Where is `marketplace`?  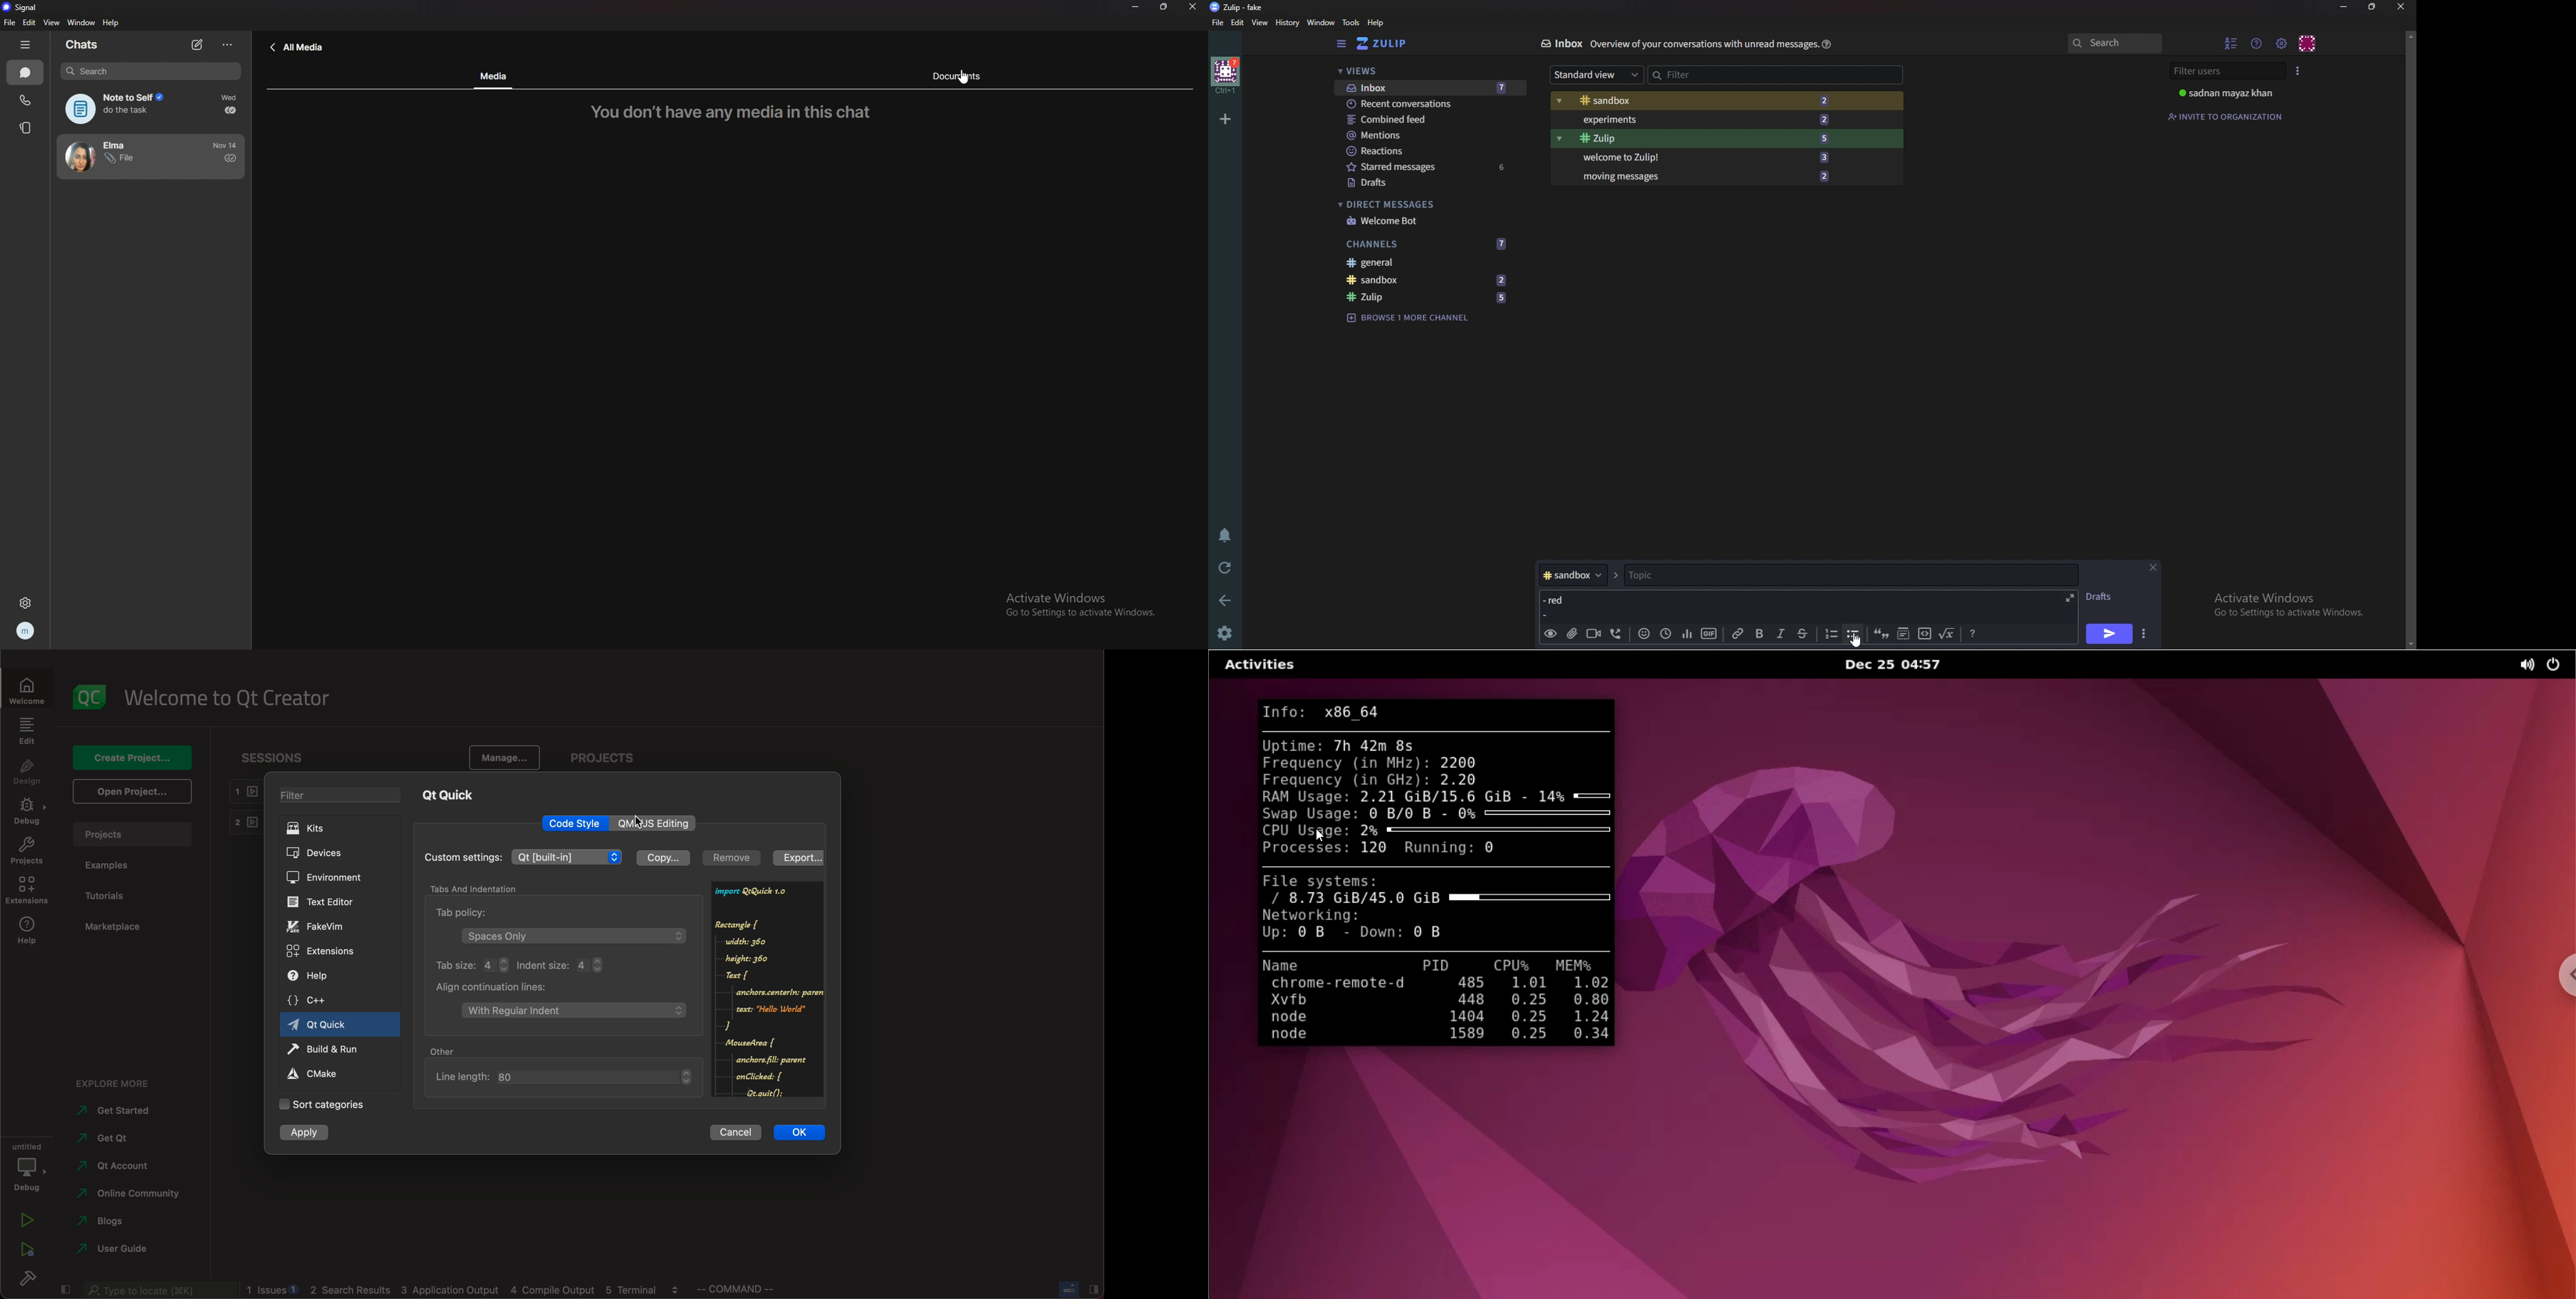
marketplace is located at coordinates (128, 927).